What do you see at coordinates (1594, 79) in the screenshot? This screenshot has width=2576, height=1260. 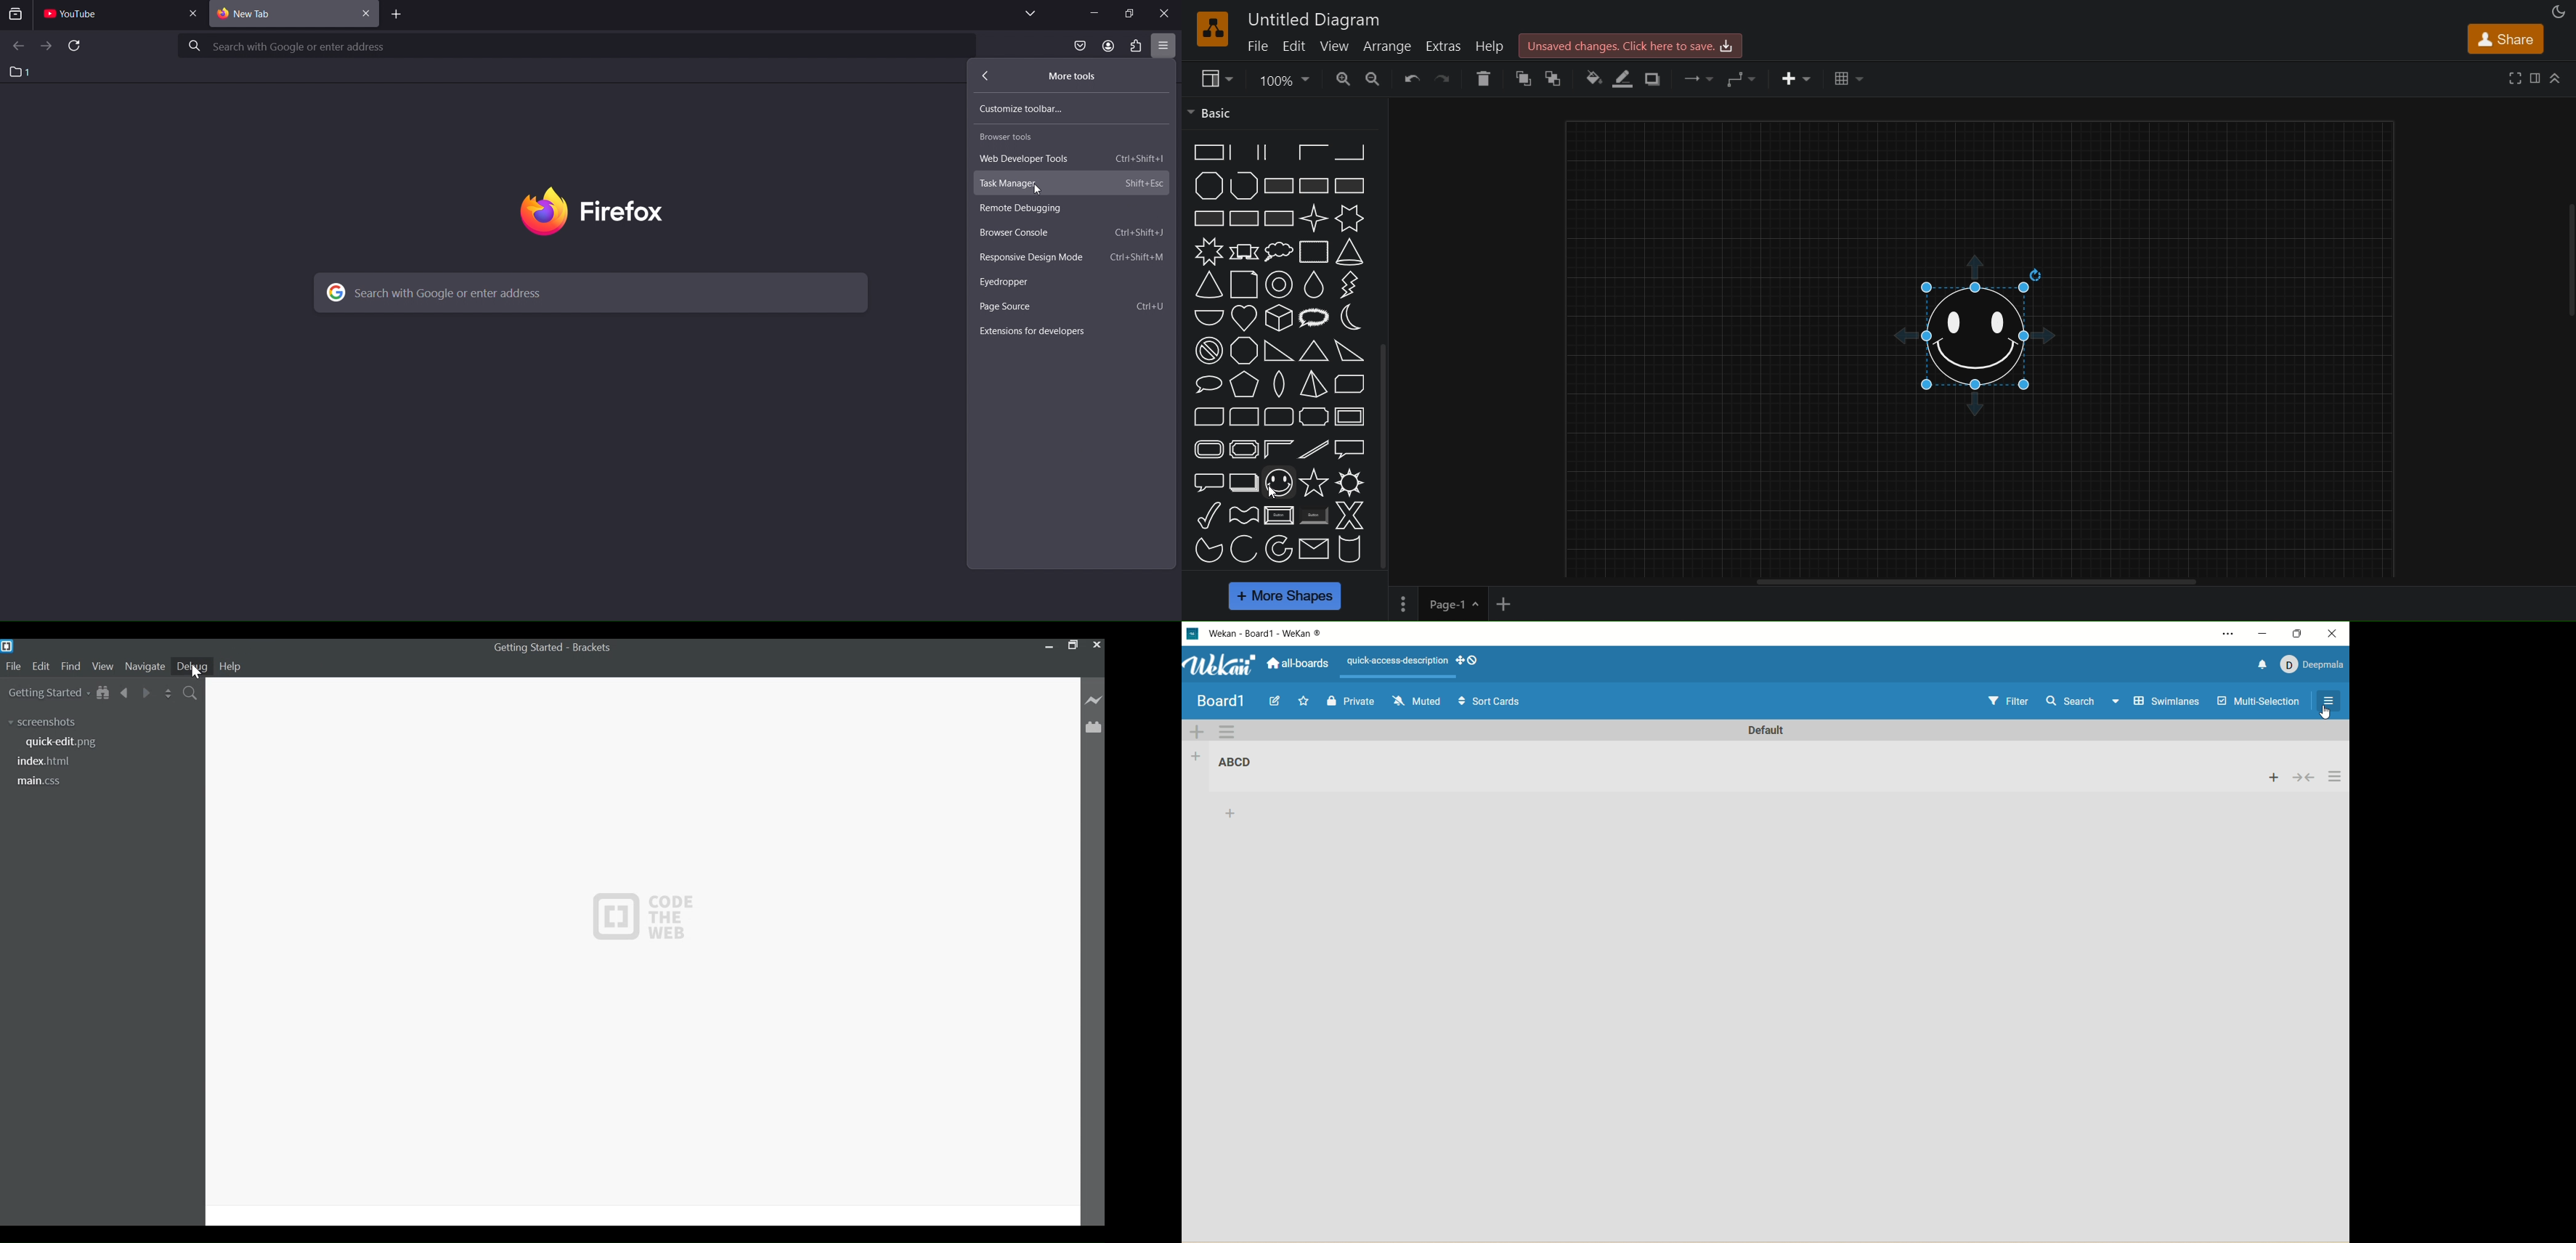 I see `fill color` at bounding box center [1594, 79].